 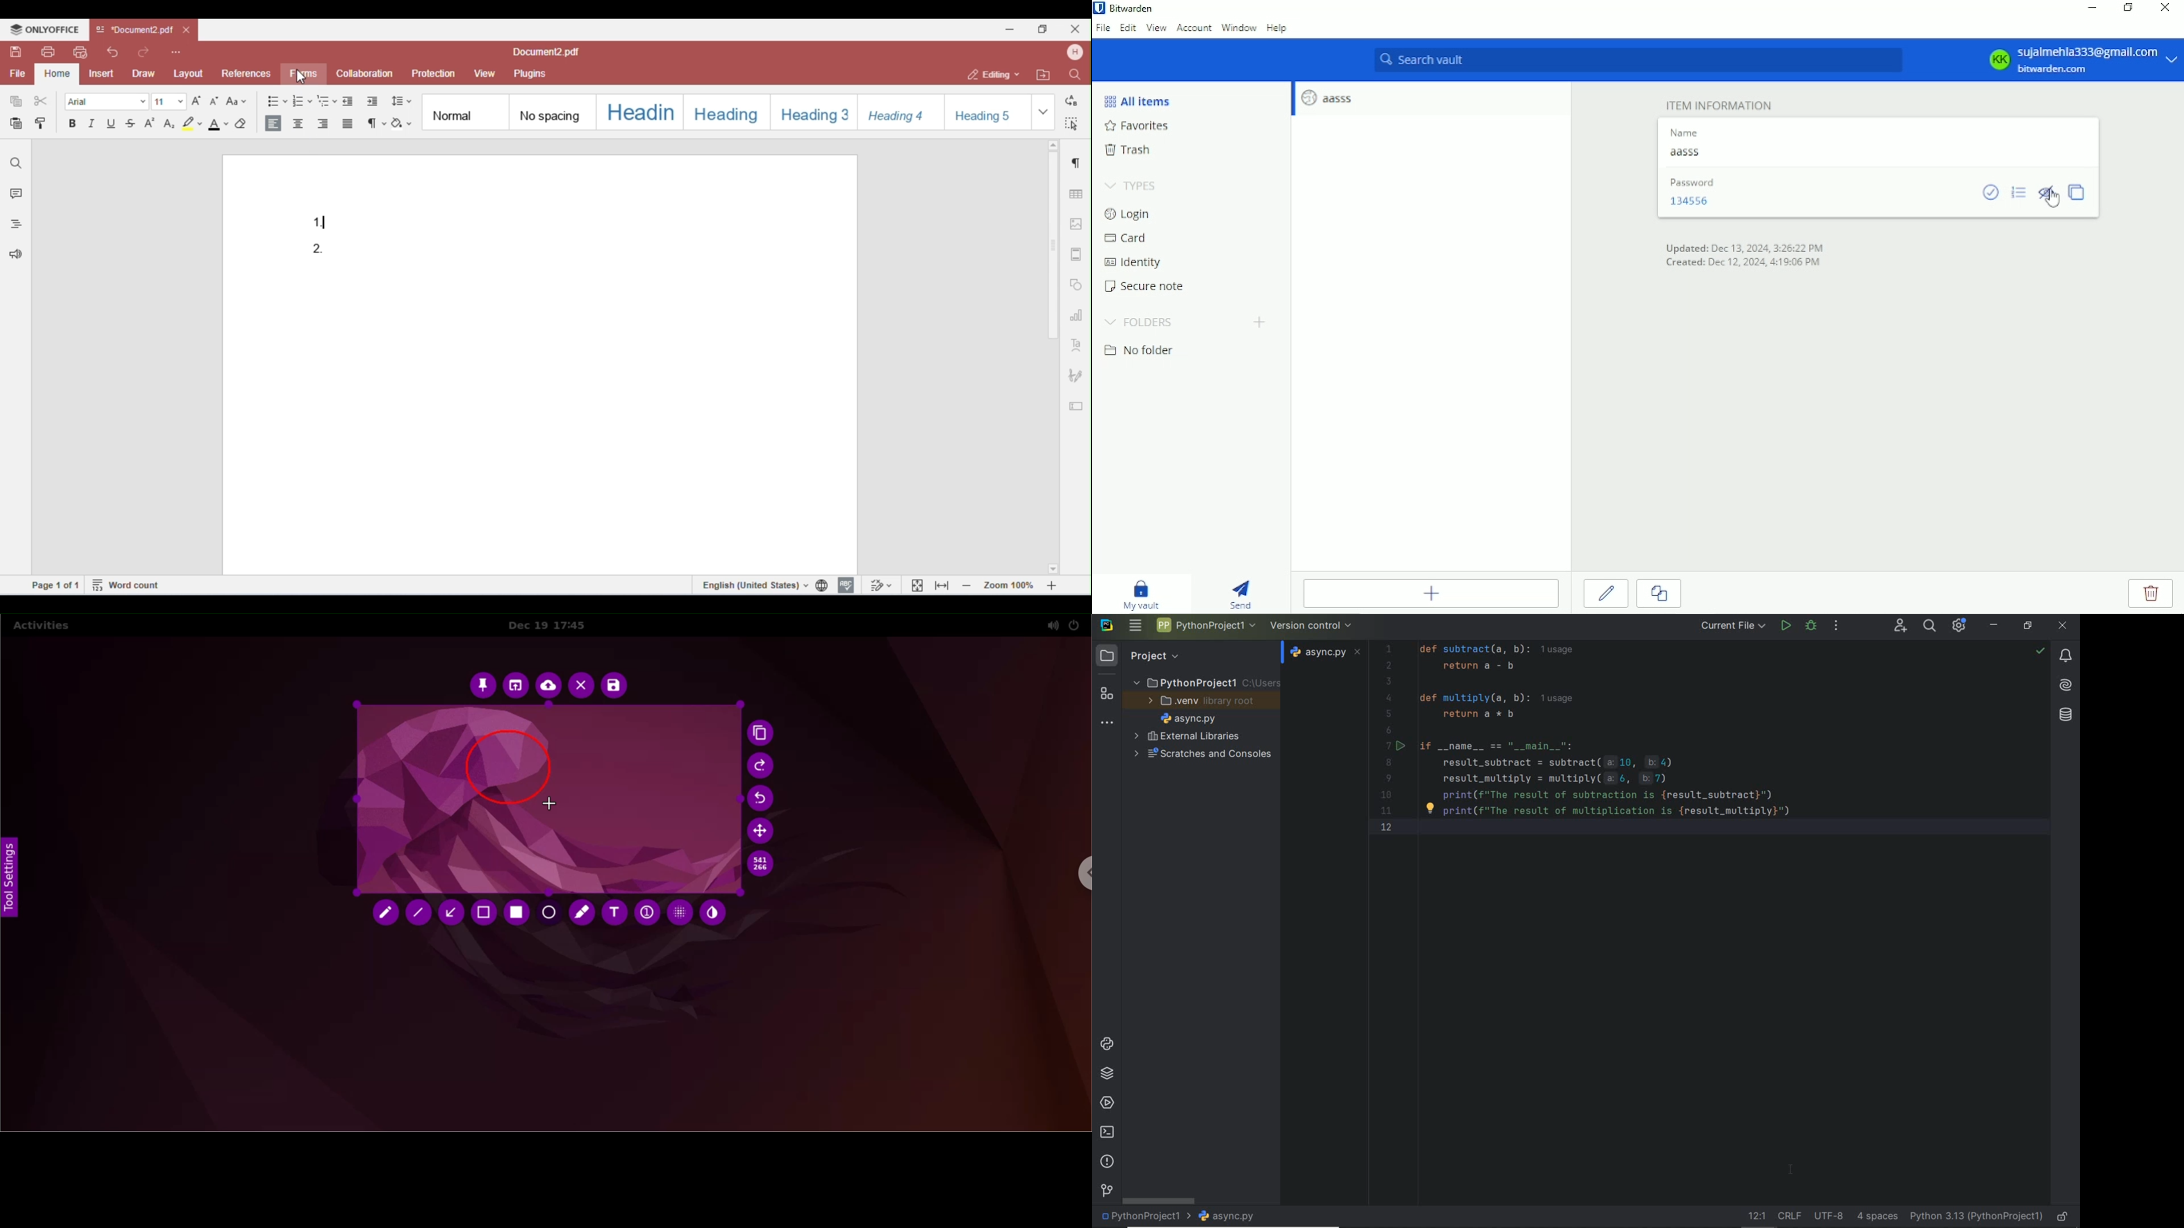 I want to click on pencil tool, so click(x=386, y=915).